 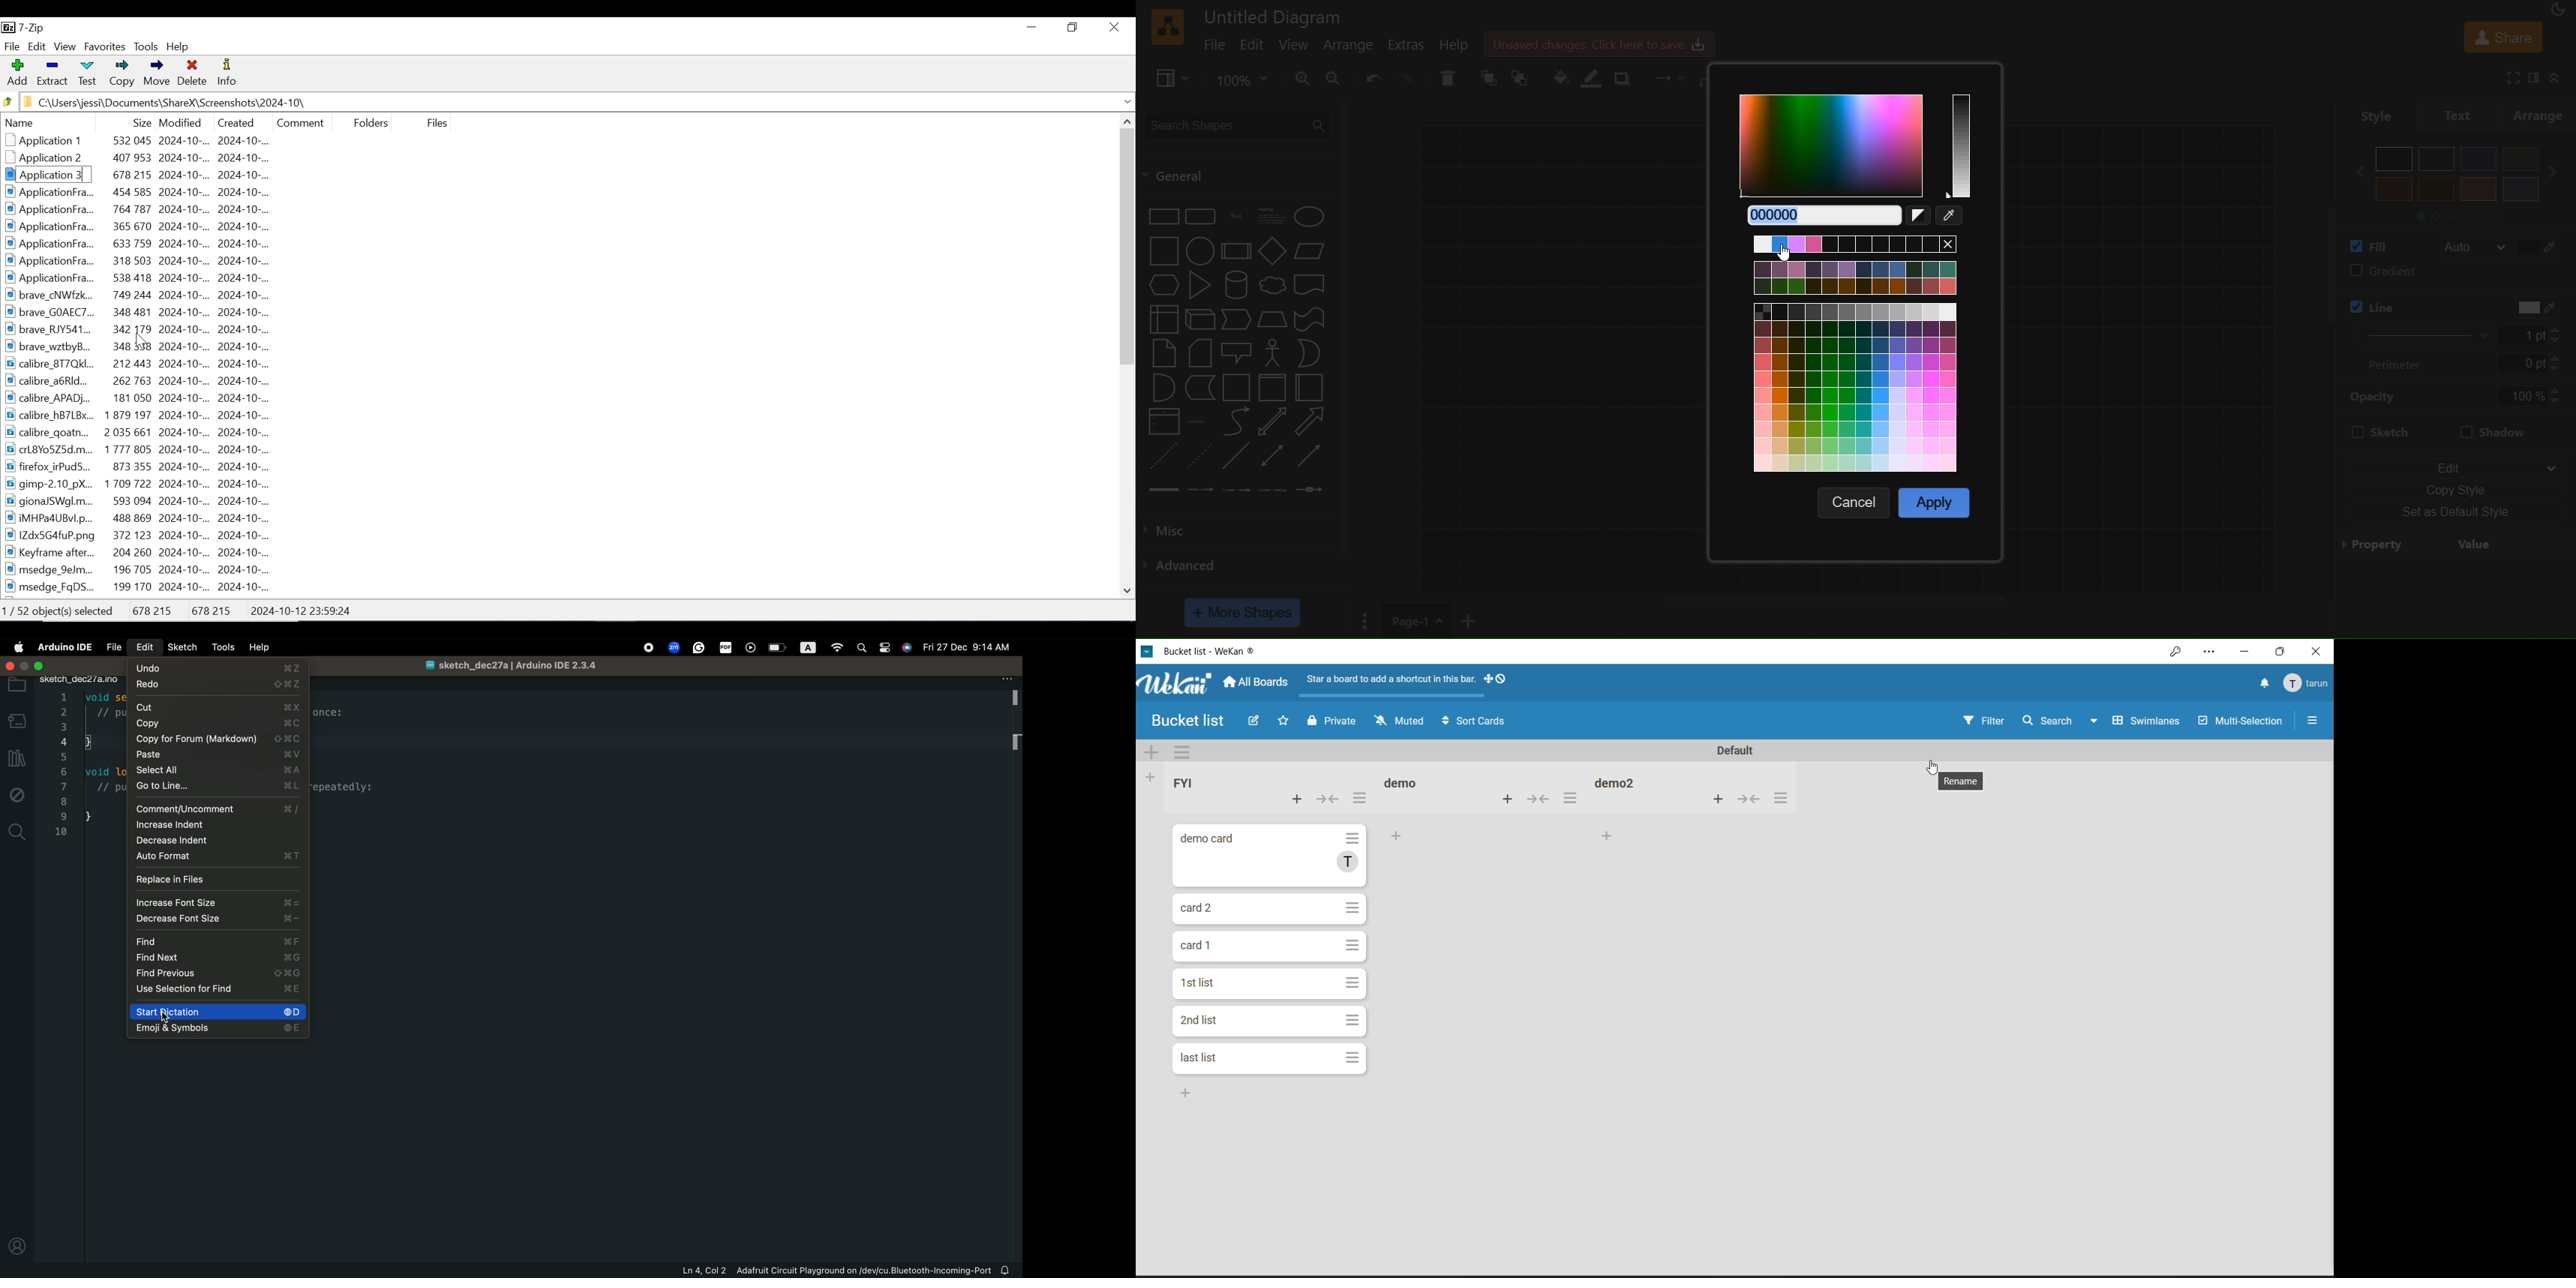 I want to click on Size, so click(x=139, y=121).